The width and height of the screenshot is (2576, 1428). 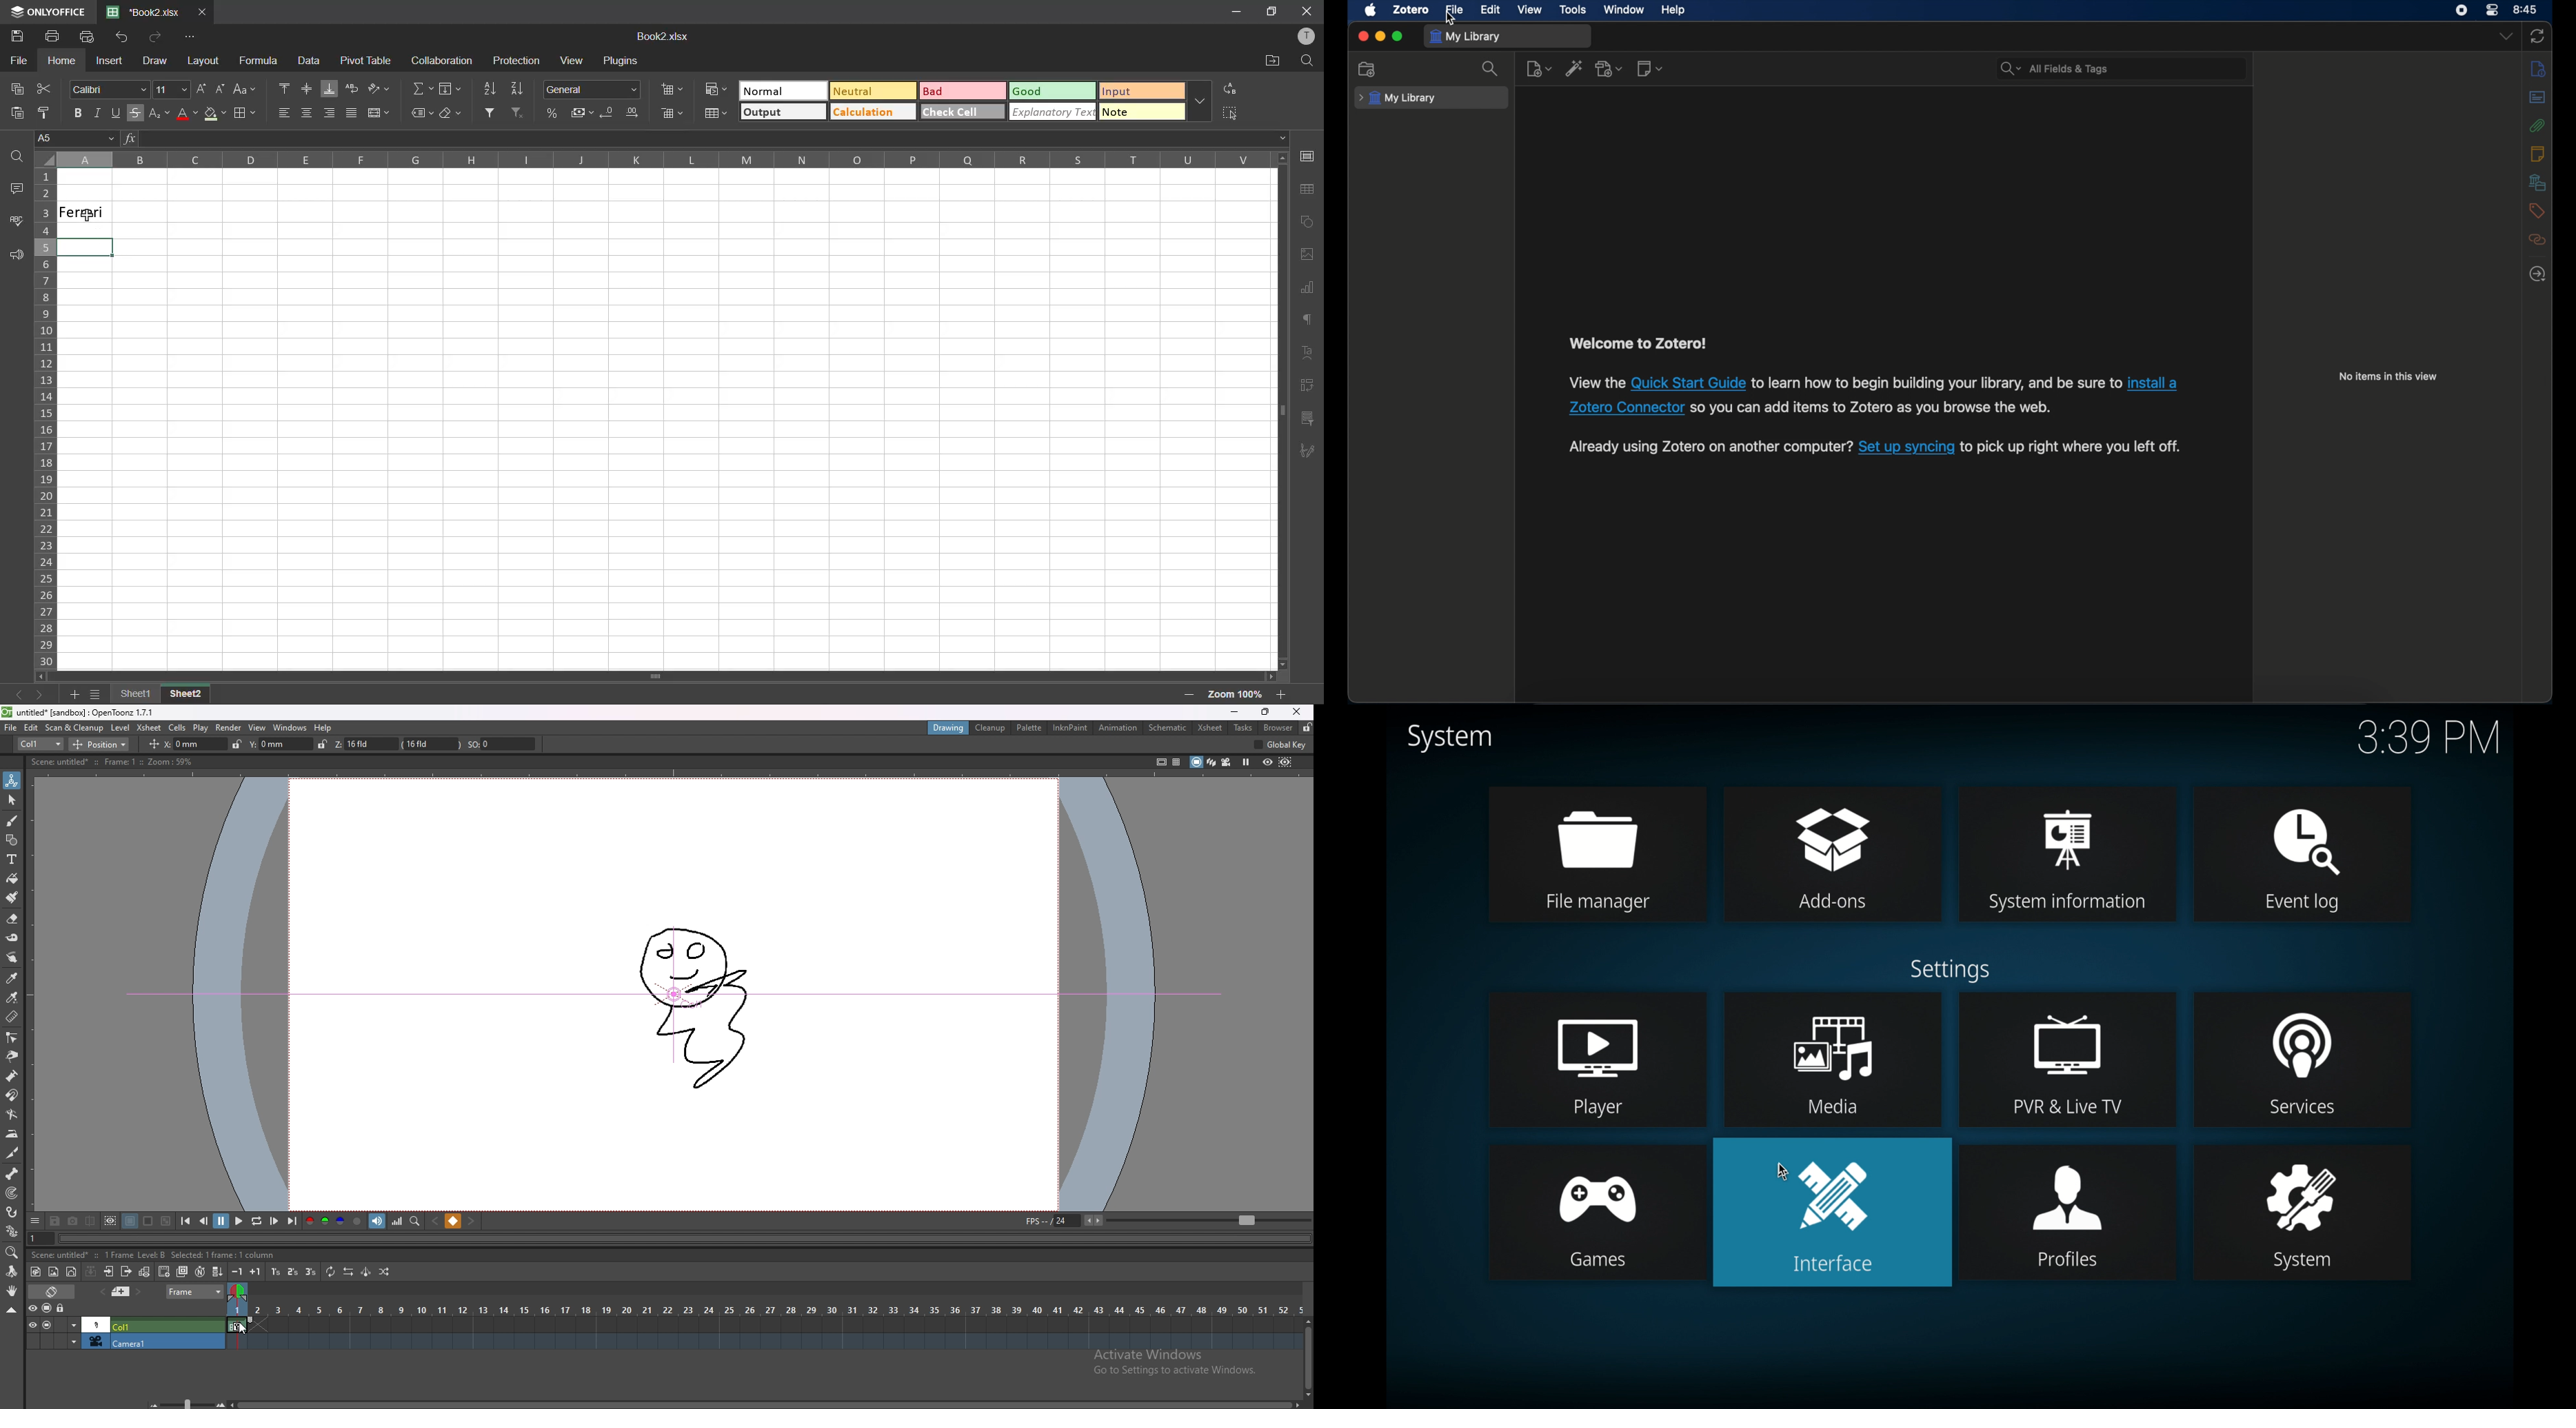 What do you see at coordinates (1539, 70) in the screenshot?
I see `new item` at bounding box center [1539, 70].